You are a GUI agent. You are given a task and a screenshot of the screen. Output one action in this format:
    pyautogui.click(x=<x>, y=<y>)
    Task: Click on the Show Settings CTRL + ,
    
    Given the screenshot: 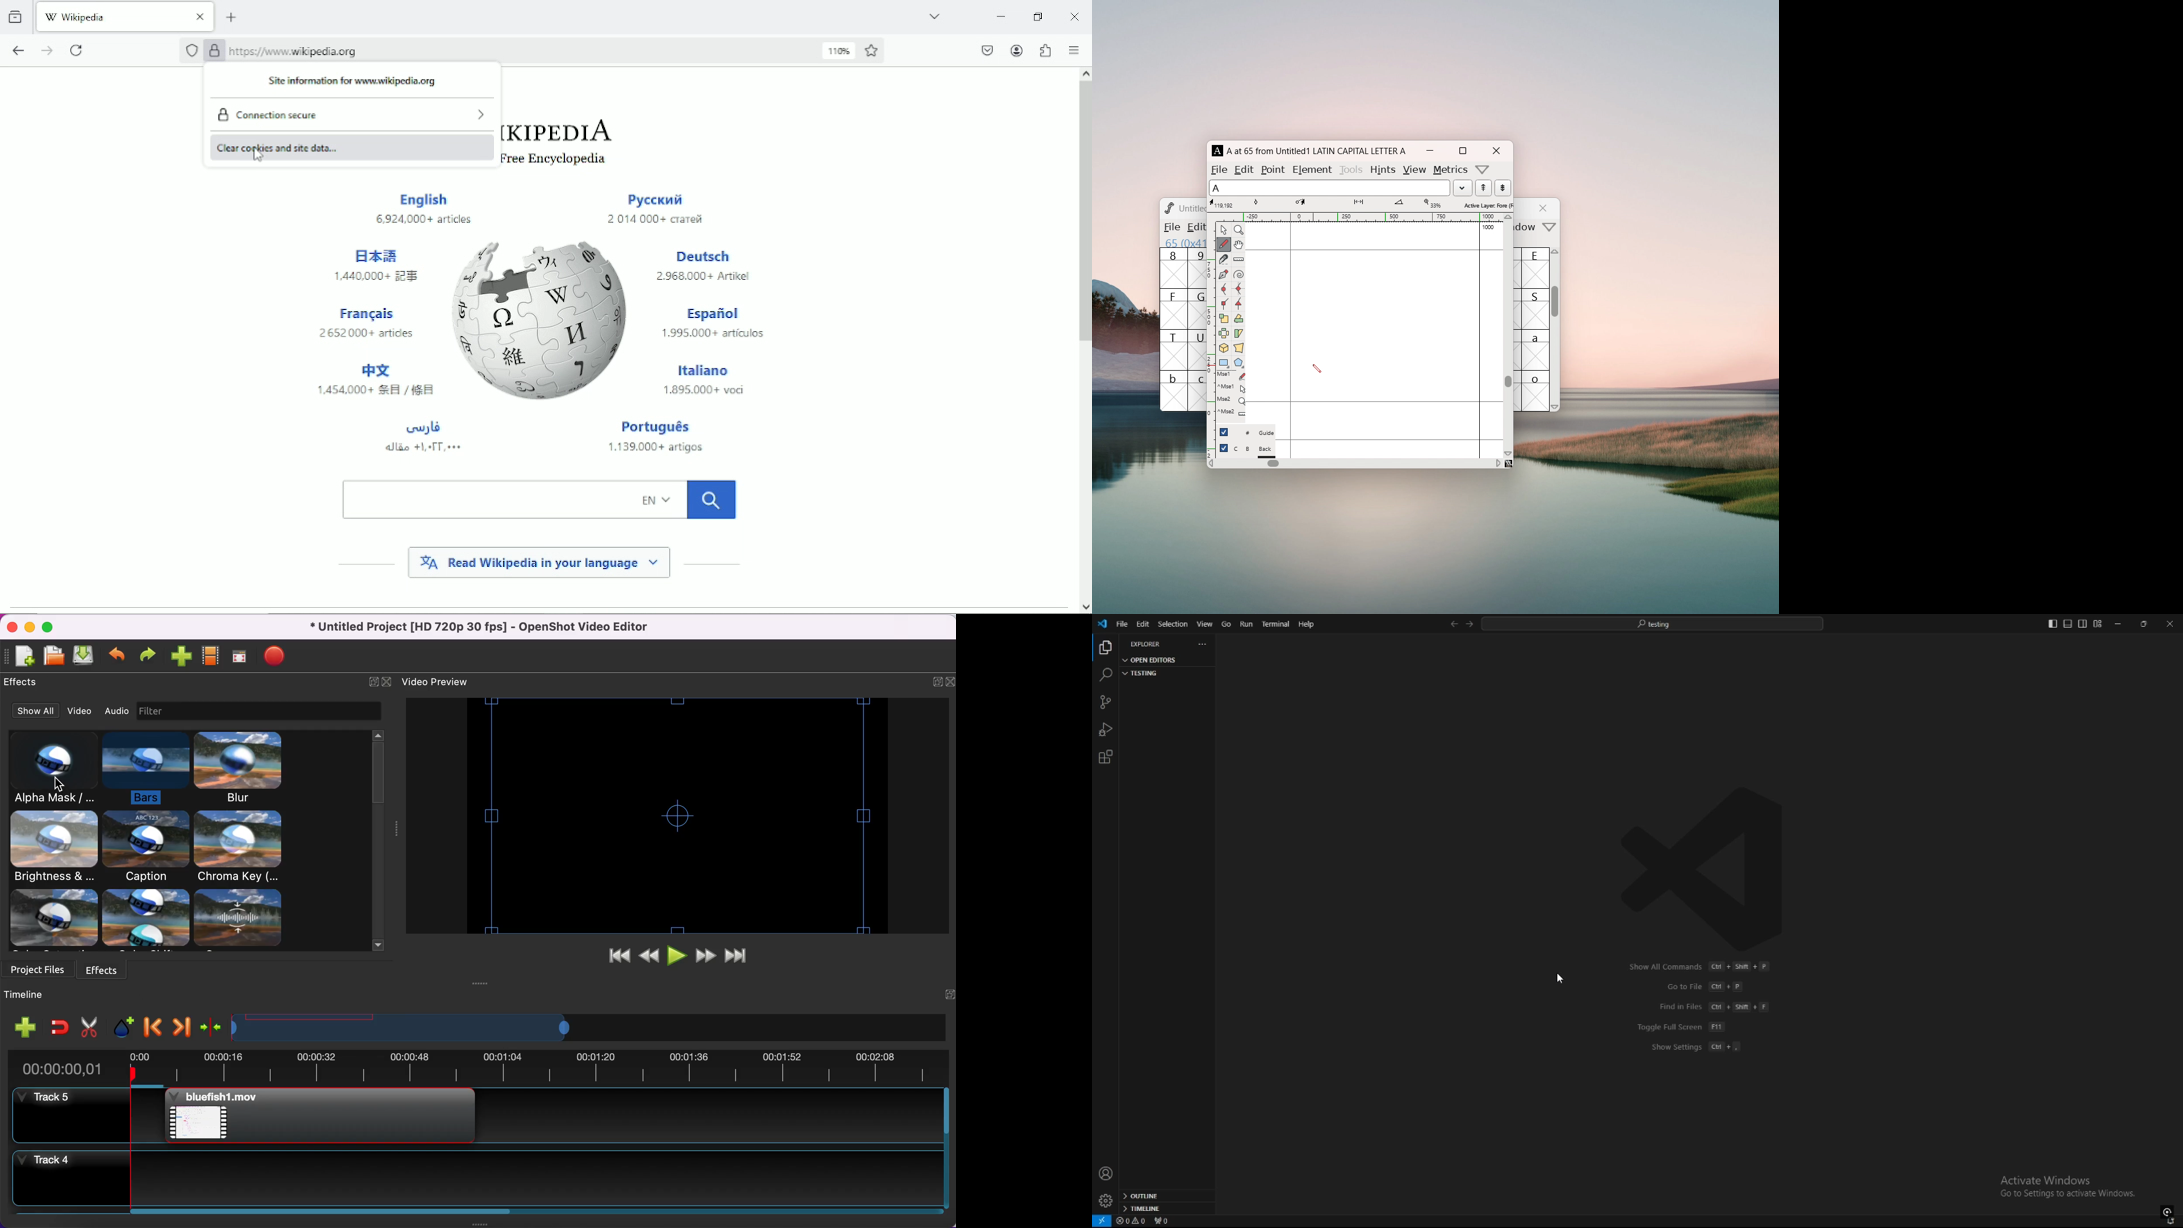 What is the action you would take?
    pyautogui.click(x=1709, y=1052)
    